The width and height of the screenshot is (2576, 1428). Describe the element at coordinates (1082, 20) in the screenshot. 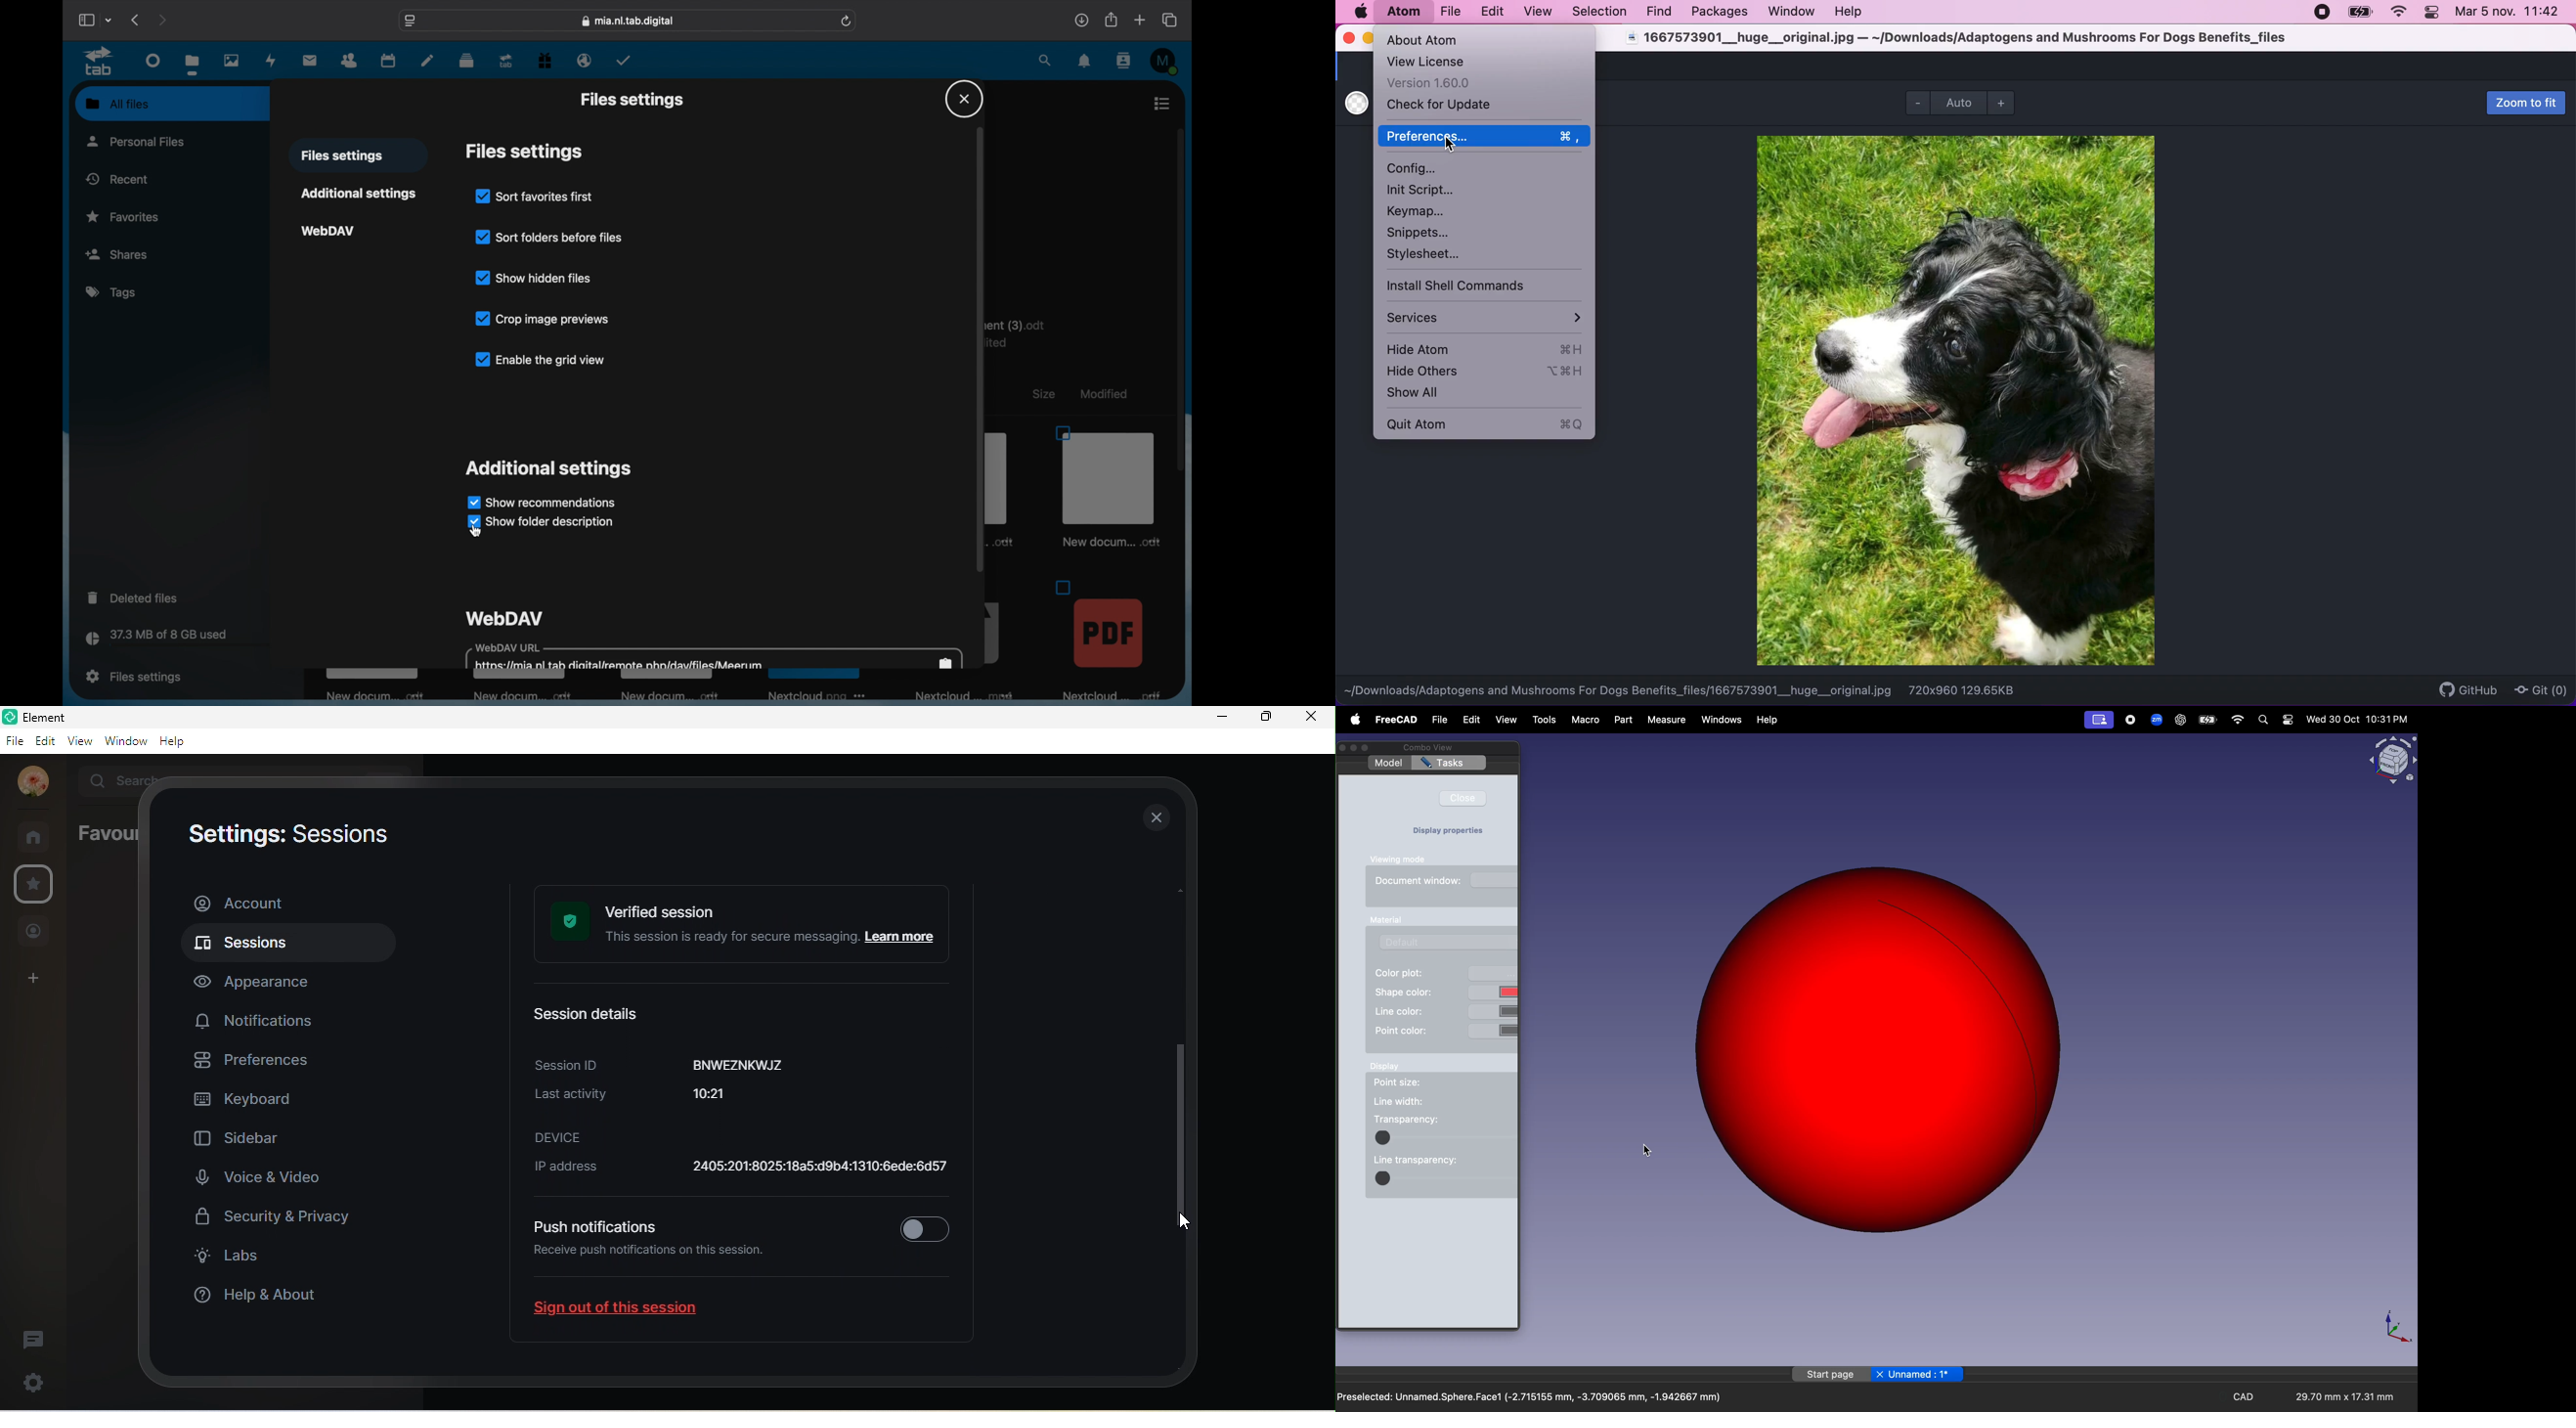

I see `downloads` at that location.